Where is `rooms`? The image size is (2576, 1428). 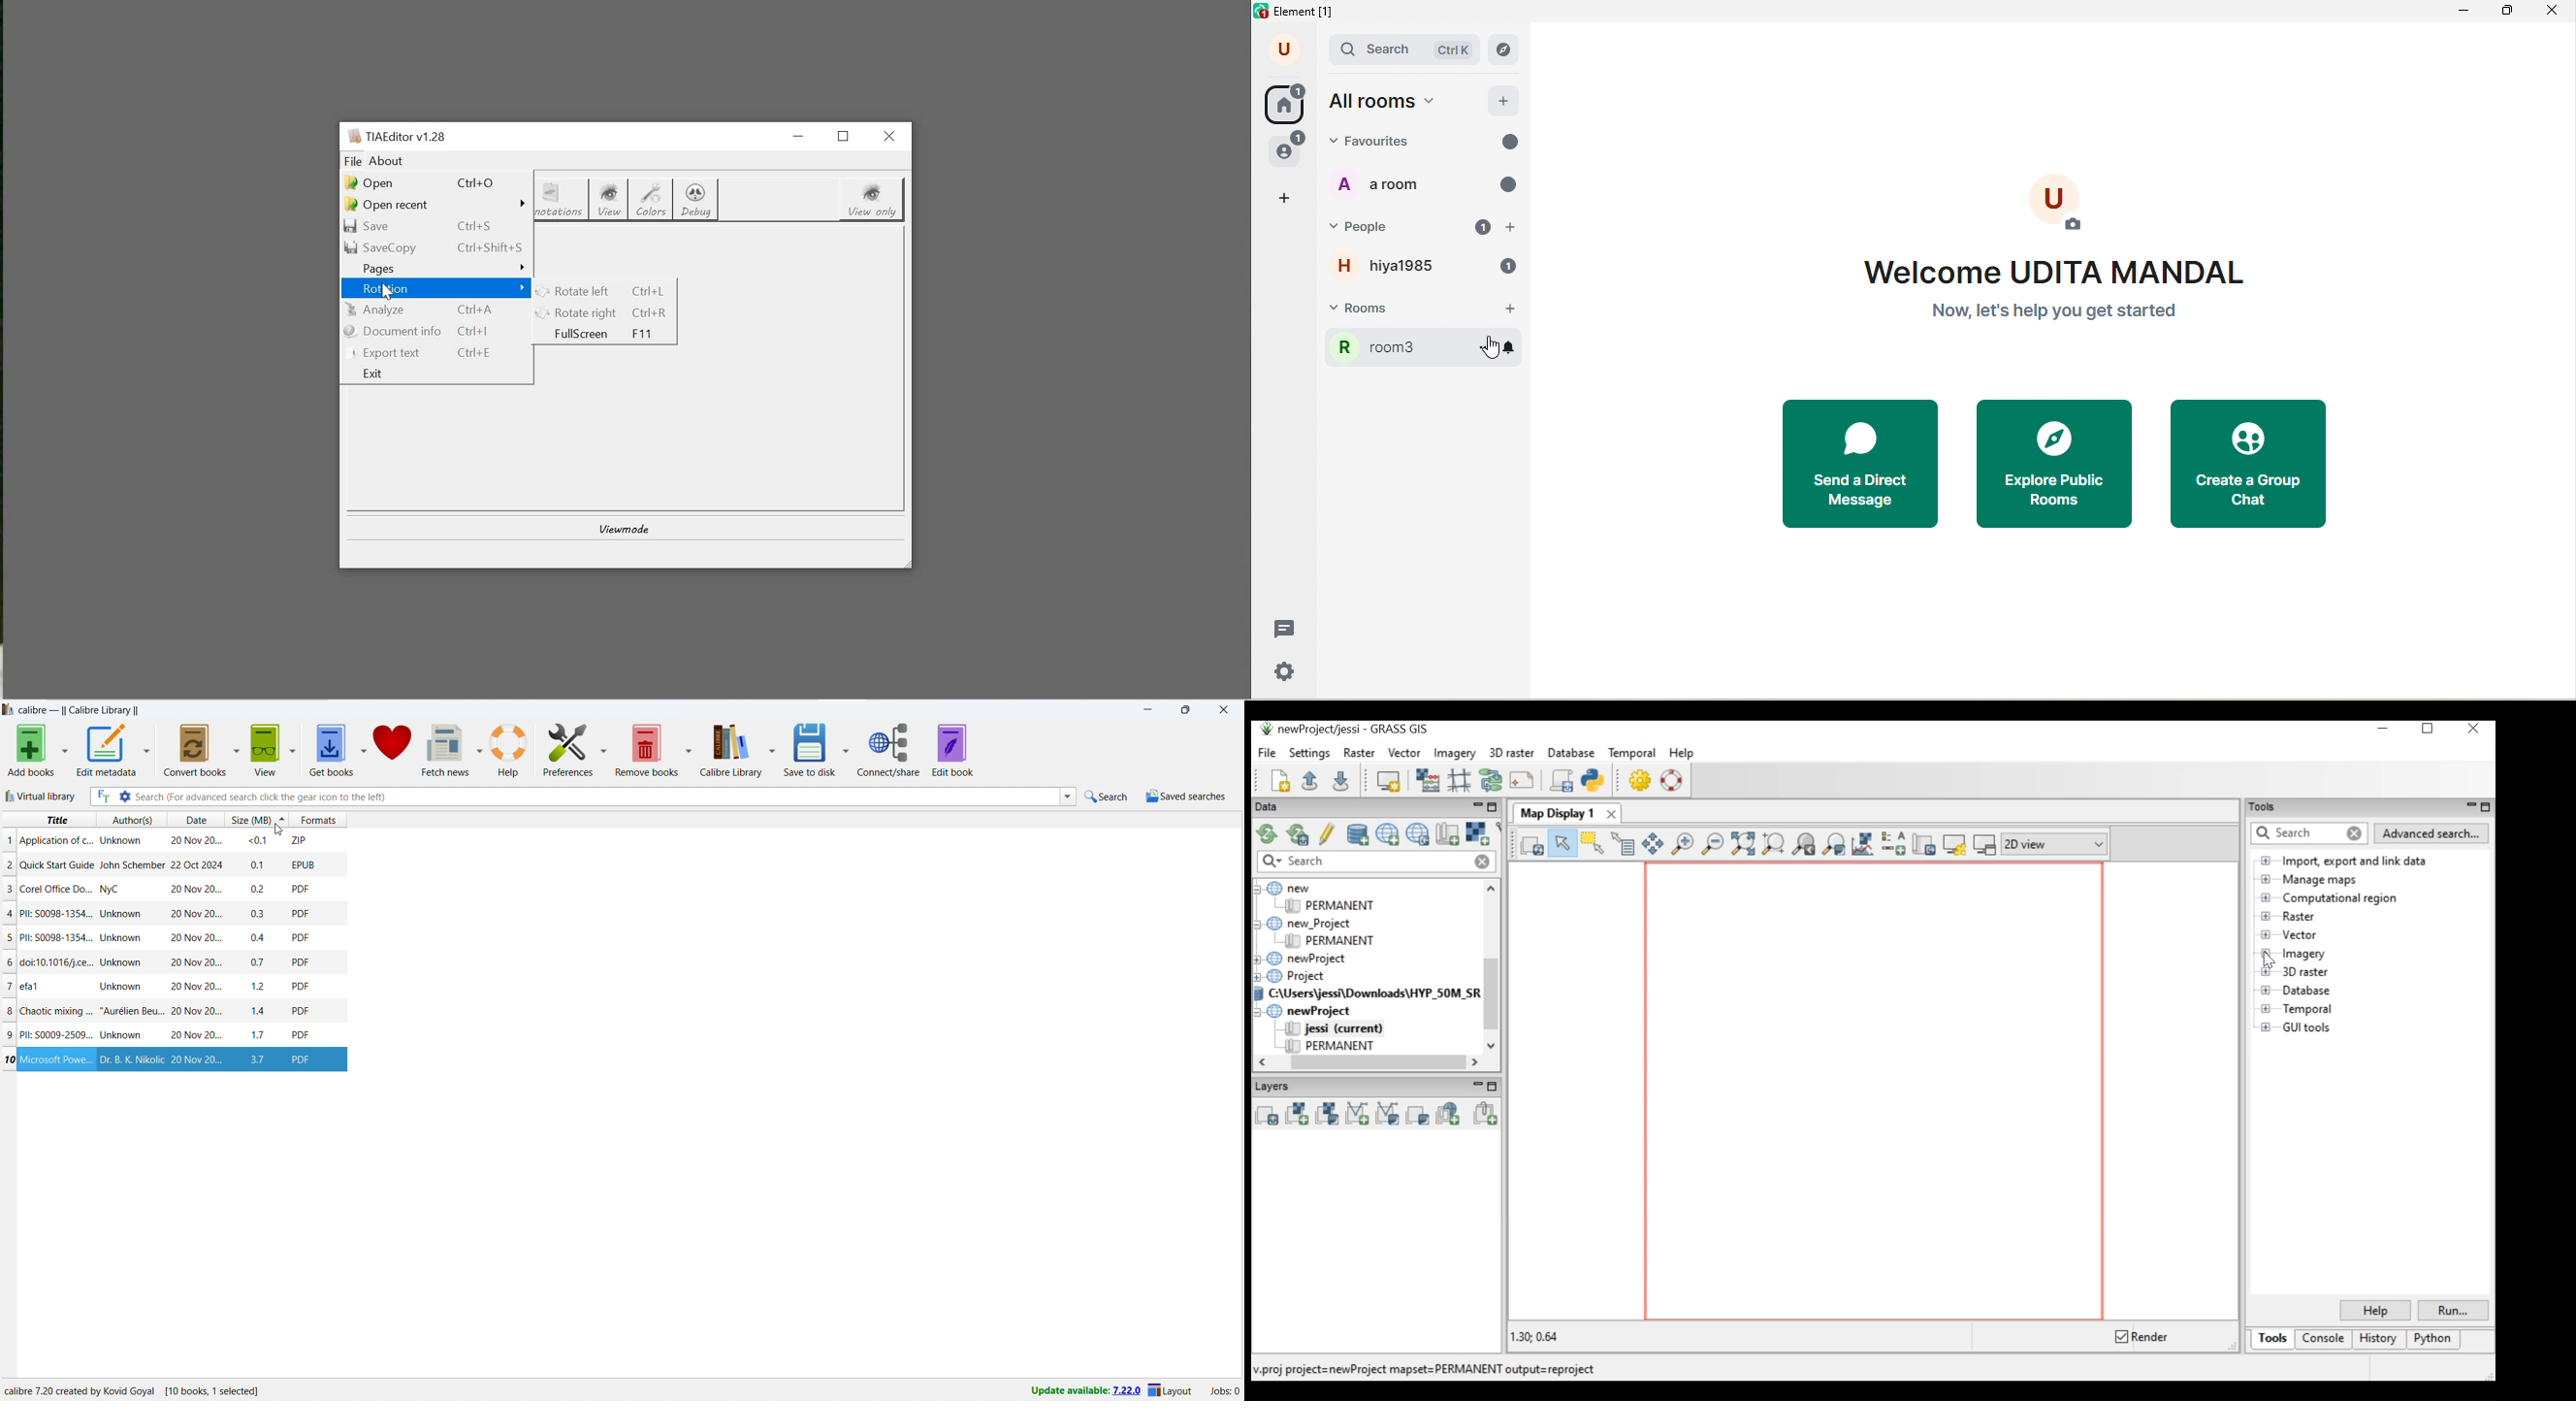 rooms is located at coordinates (1401, 309).